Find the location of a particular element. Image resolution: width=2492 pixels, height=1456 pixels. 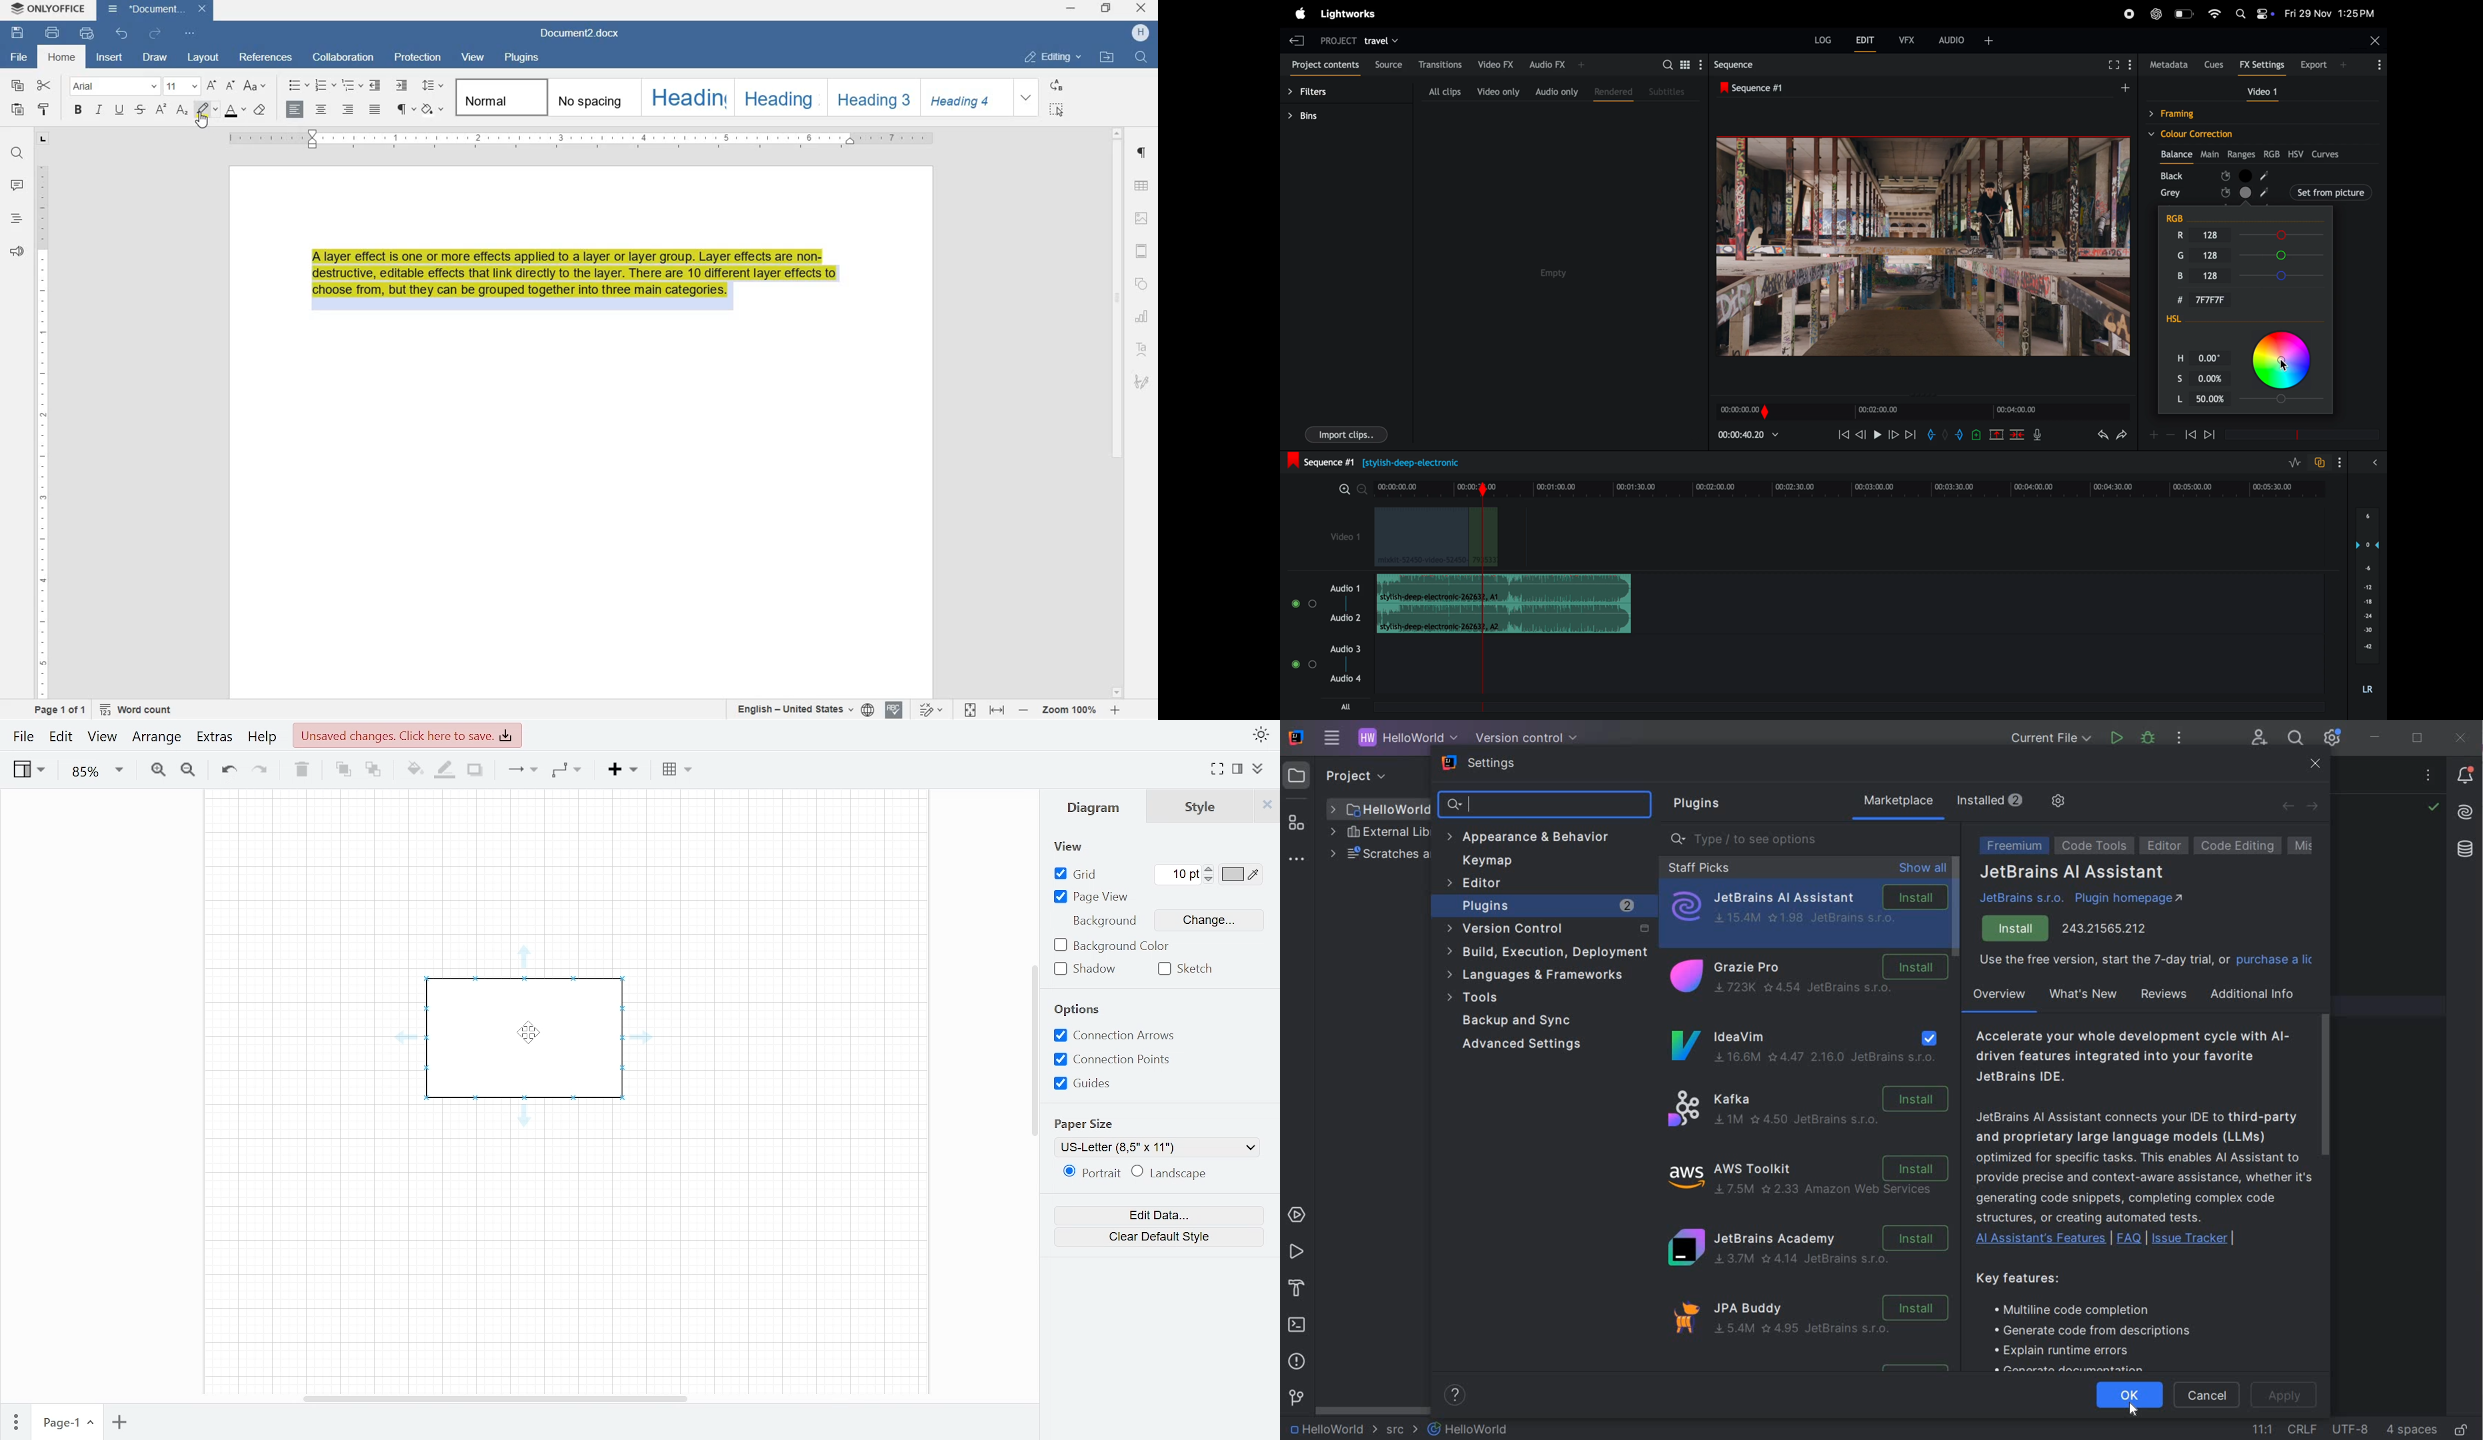

IDE AND PROJECT SETTINGS is located at coordinates (2331, 738).